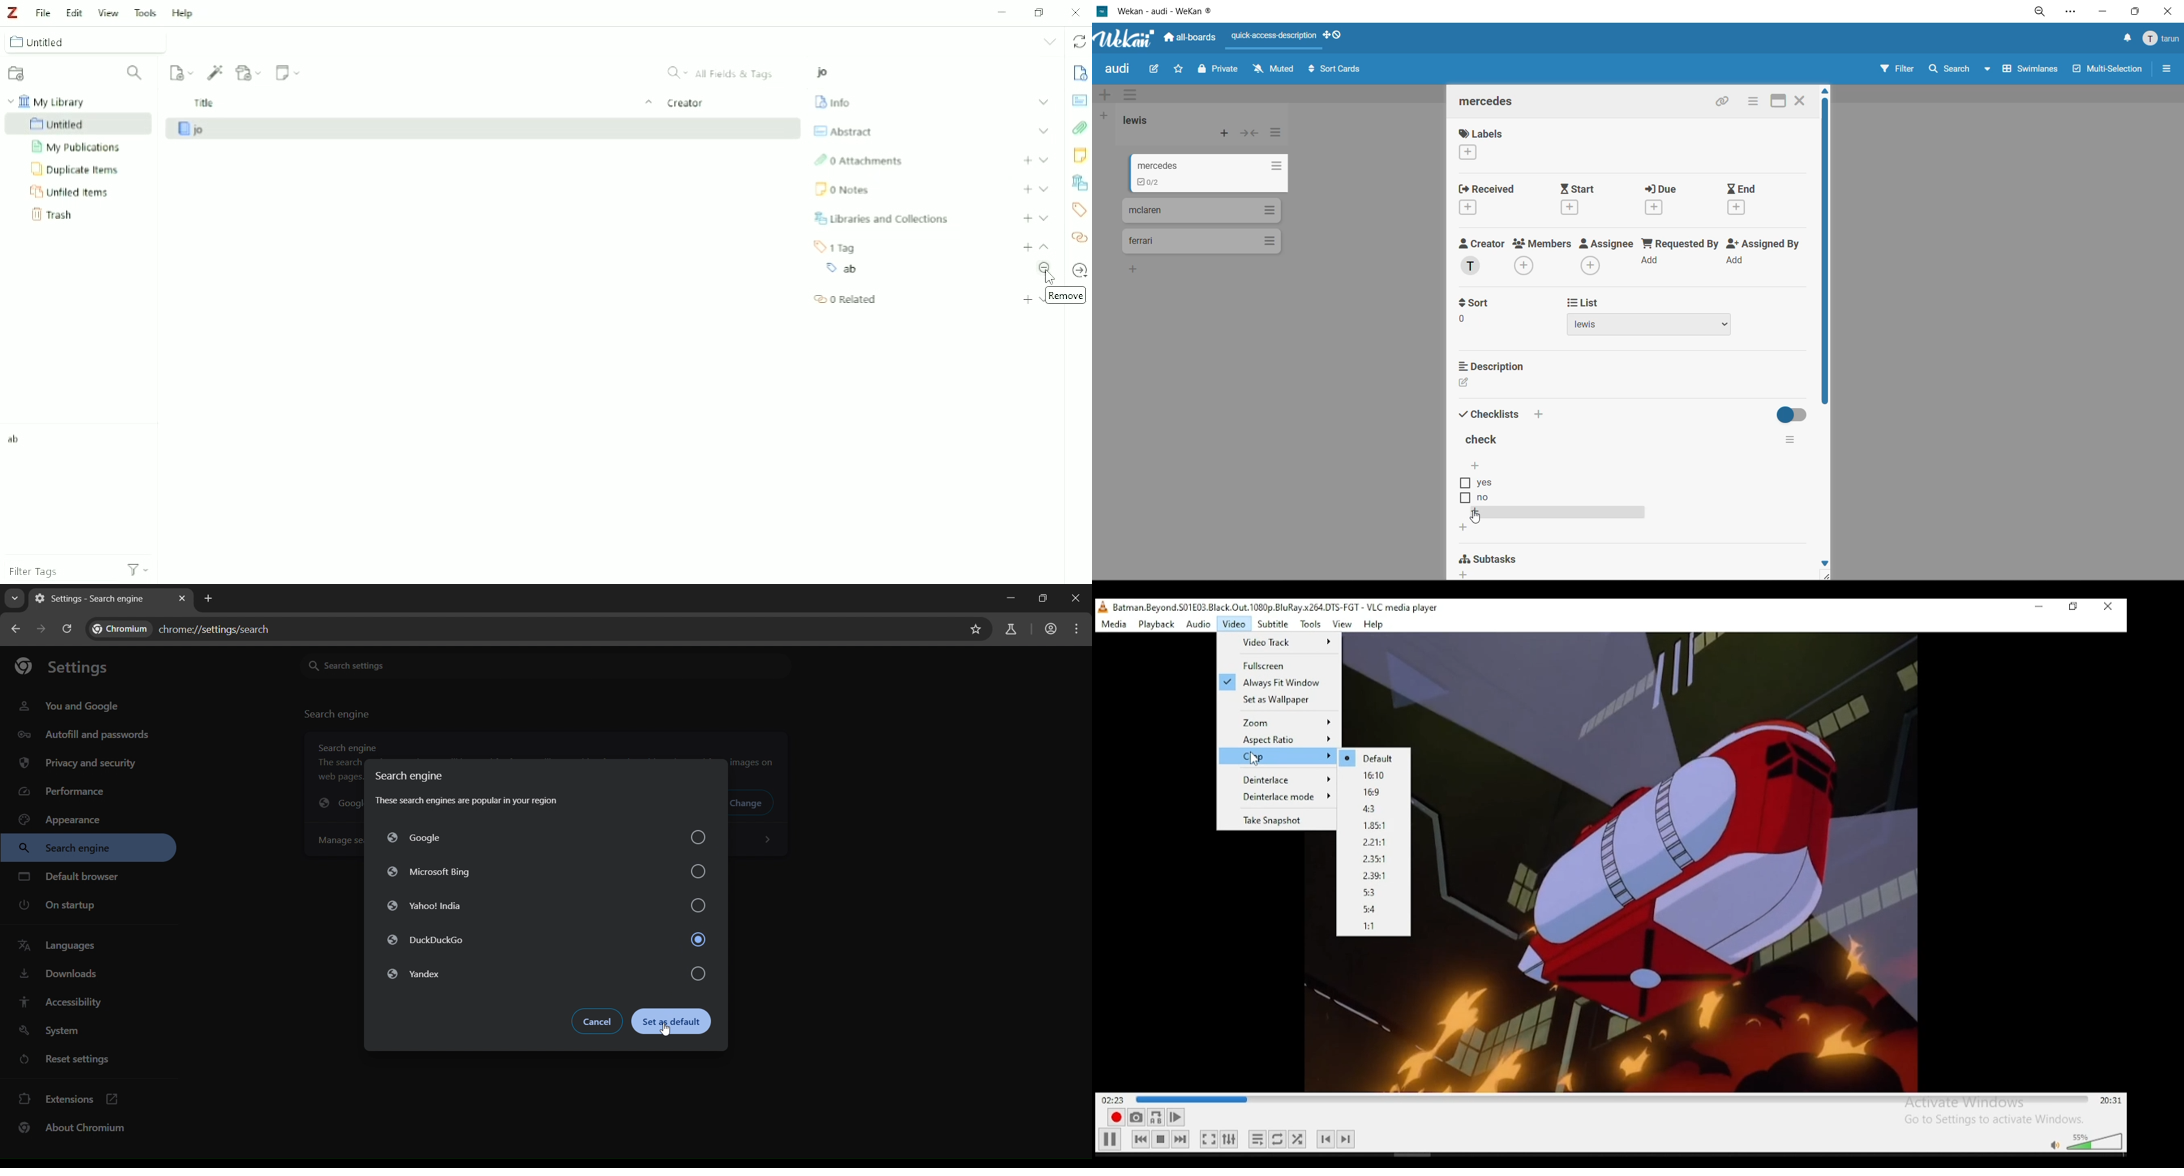 This screenshot has width=2184, height=1176. Describe the element at coordinates (1051, 278) in the screenshot. I see `cursor on remove` at that location.